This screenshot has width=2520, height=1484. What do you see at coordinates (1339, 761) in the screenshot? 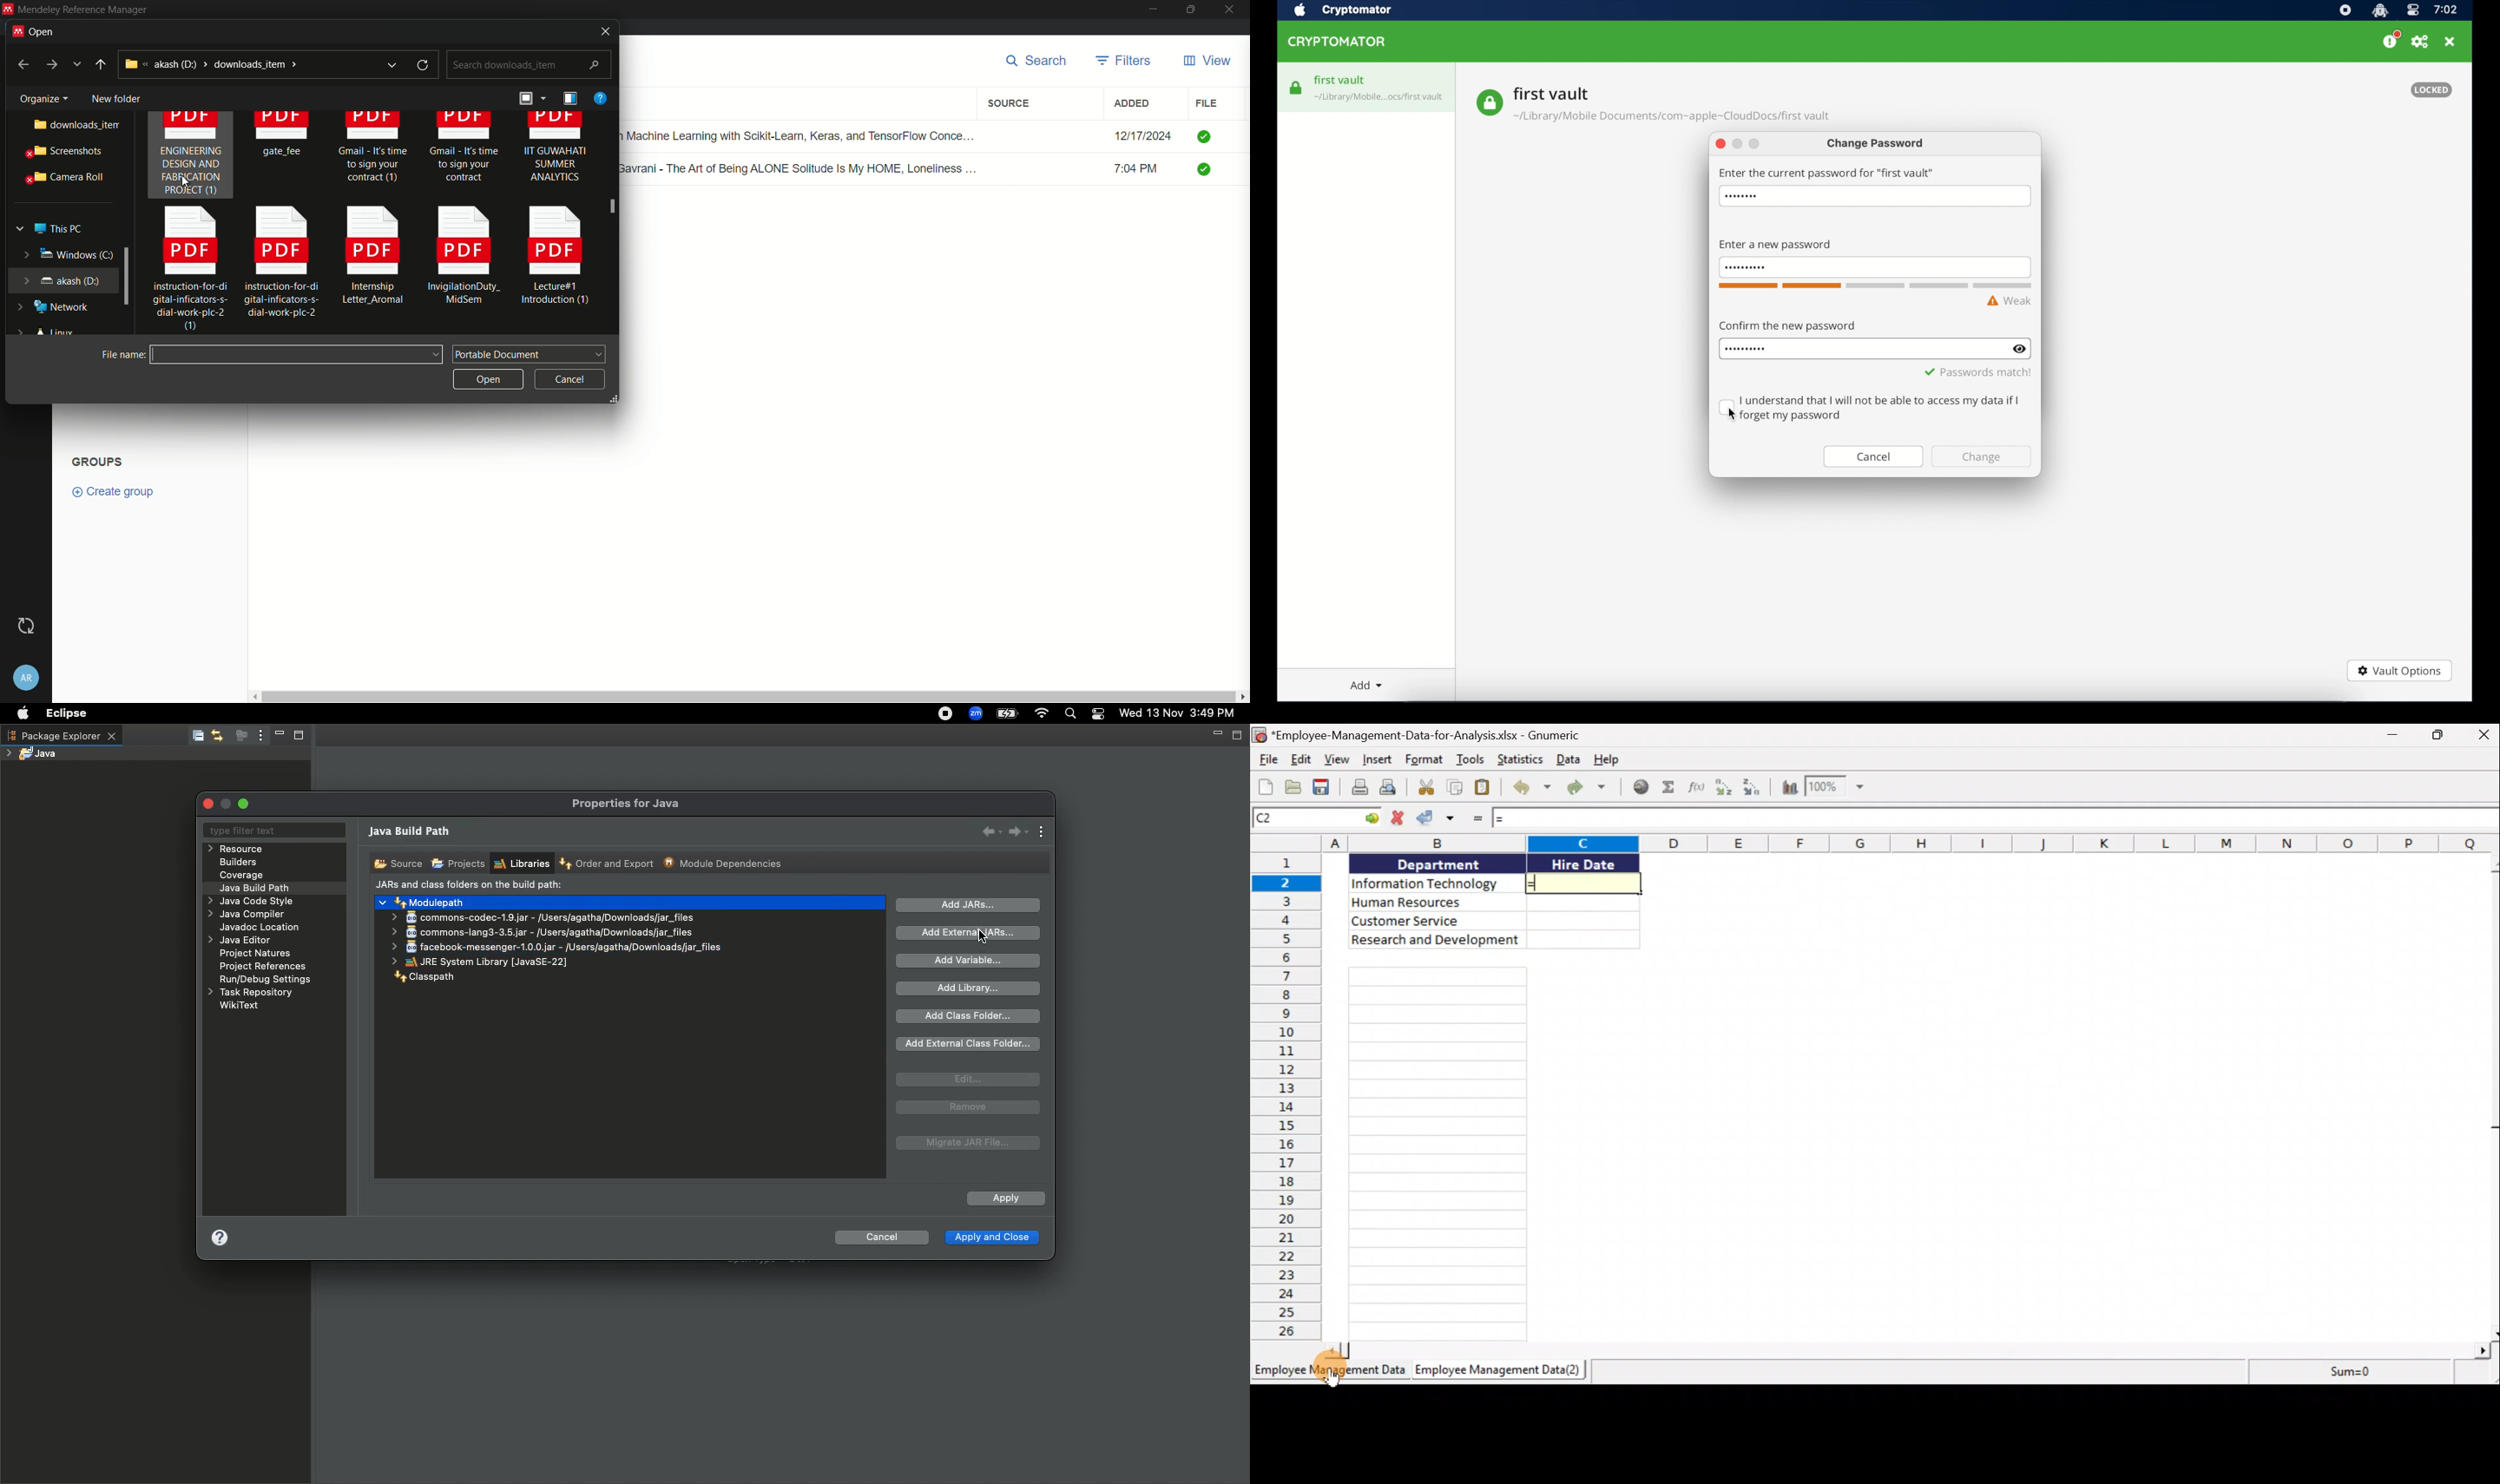
I see `View` at bounding box center [1339, 761].